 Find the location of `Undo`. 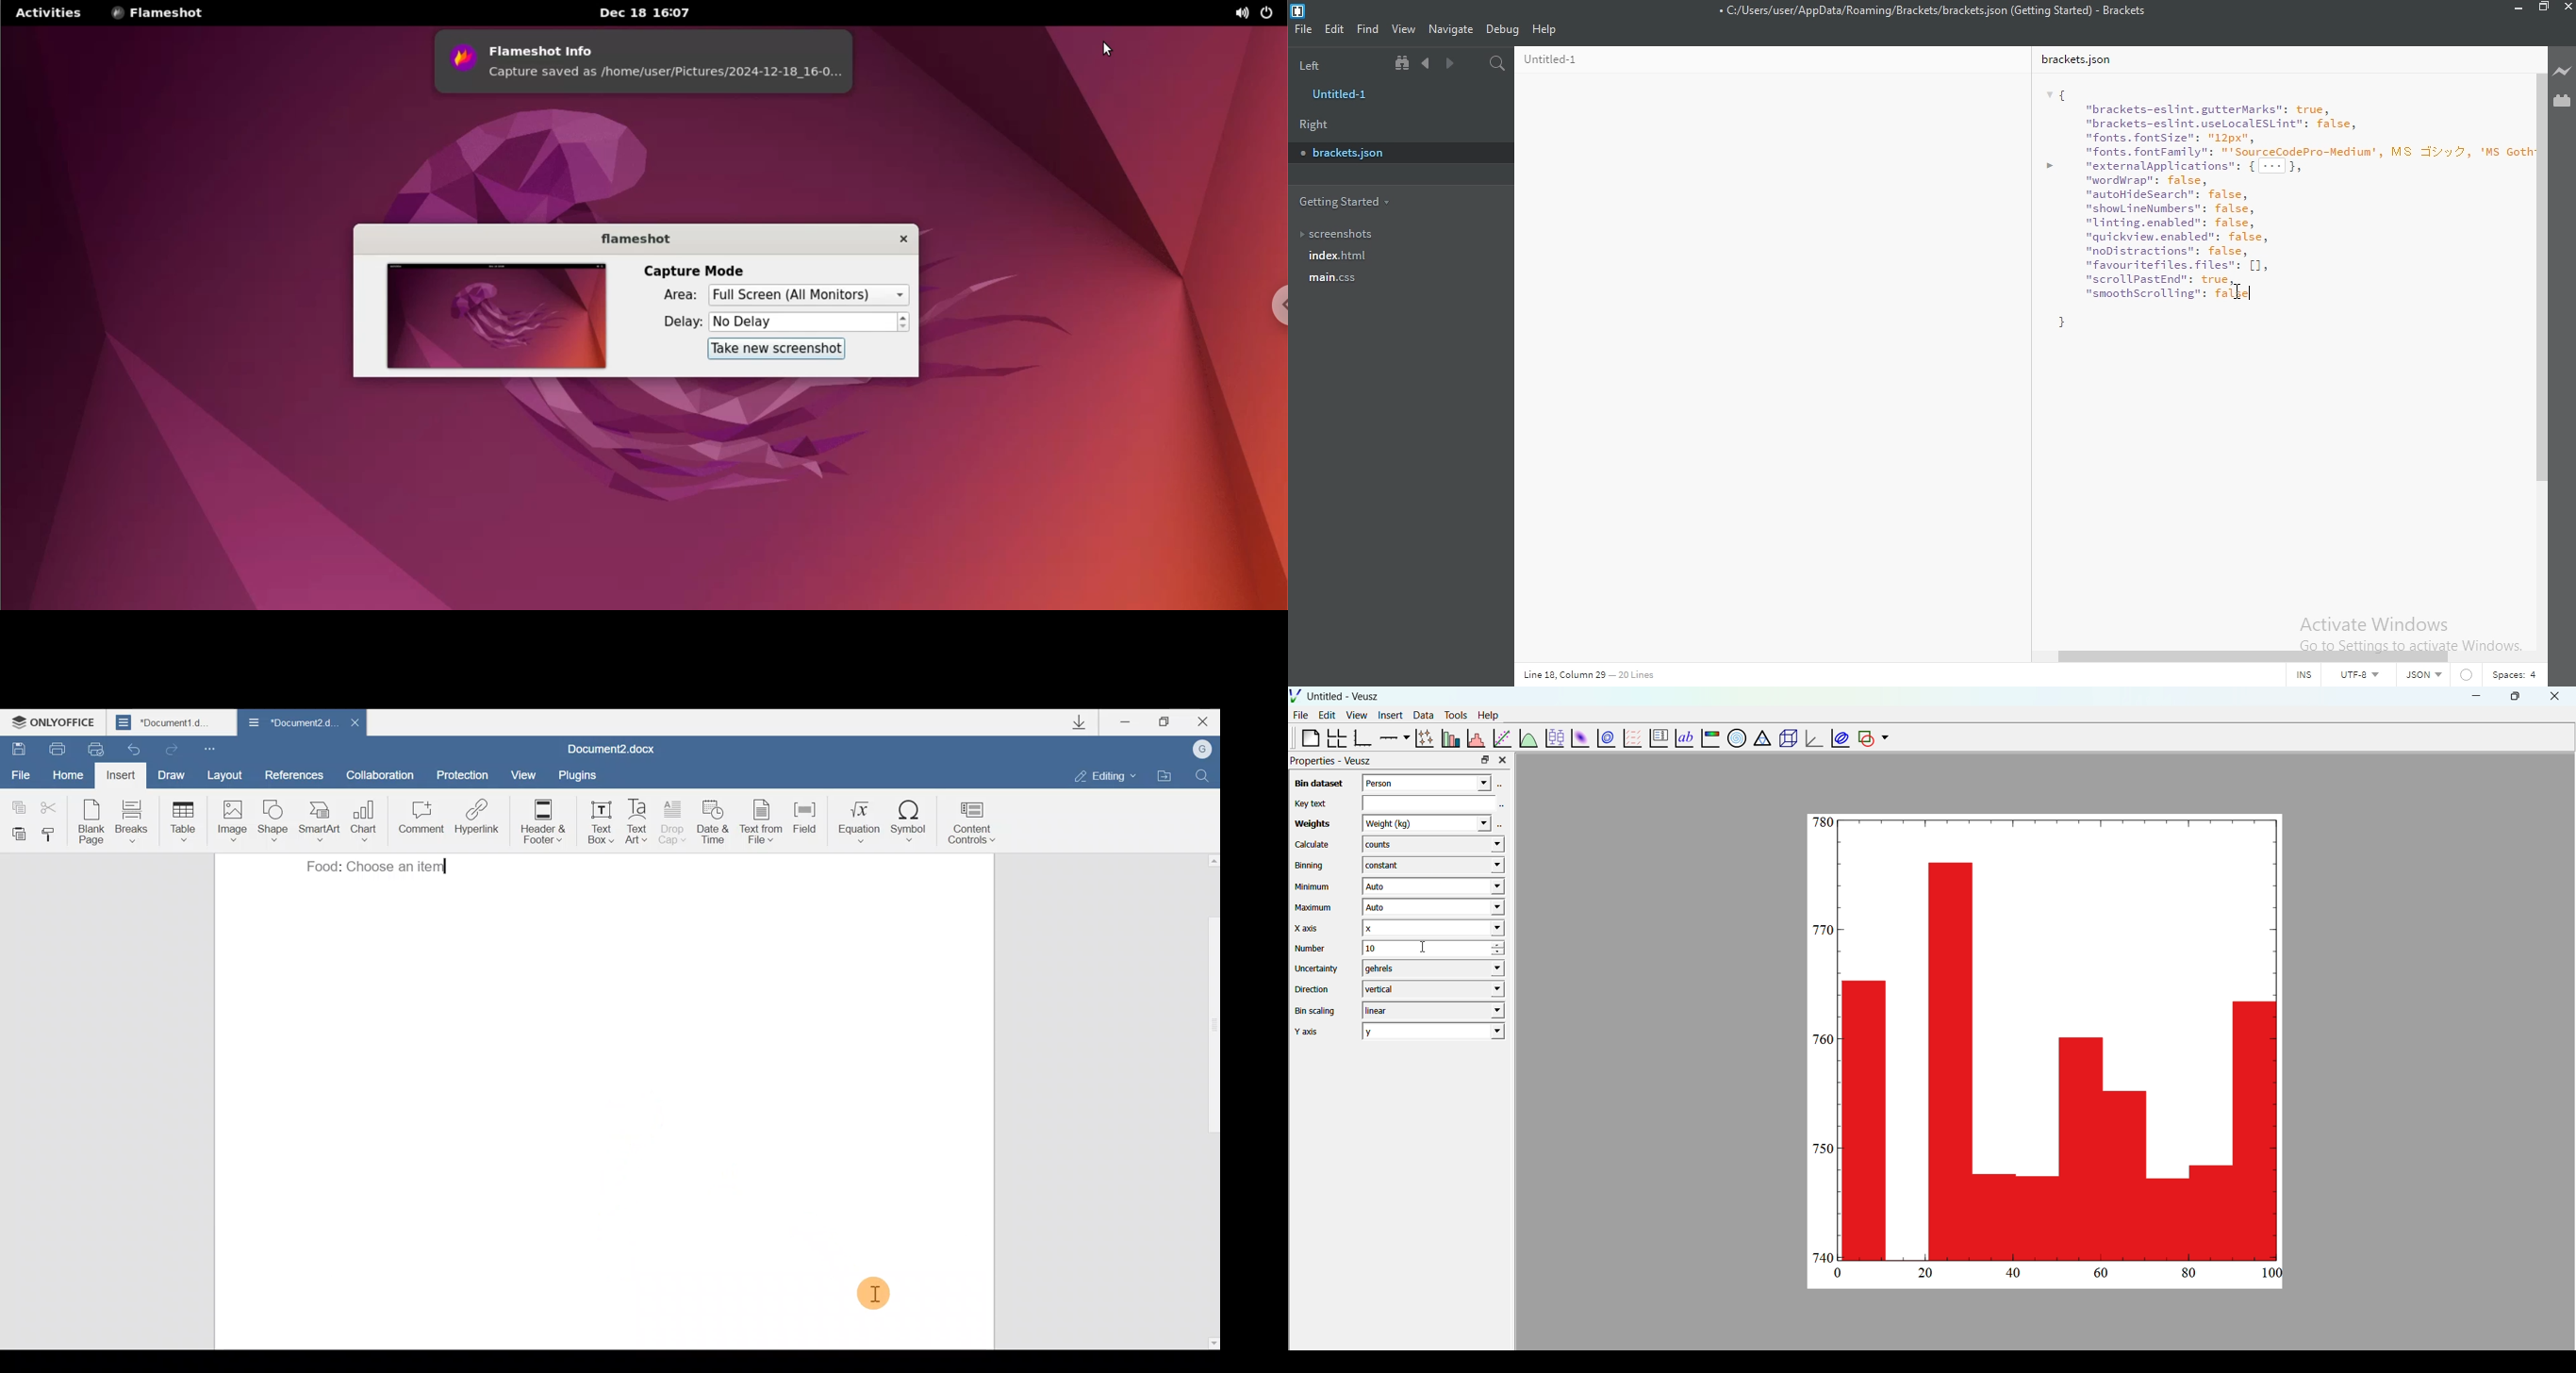

Undo is located at coordinates (135, 748).